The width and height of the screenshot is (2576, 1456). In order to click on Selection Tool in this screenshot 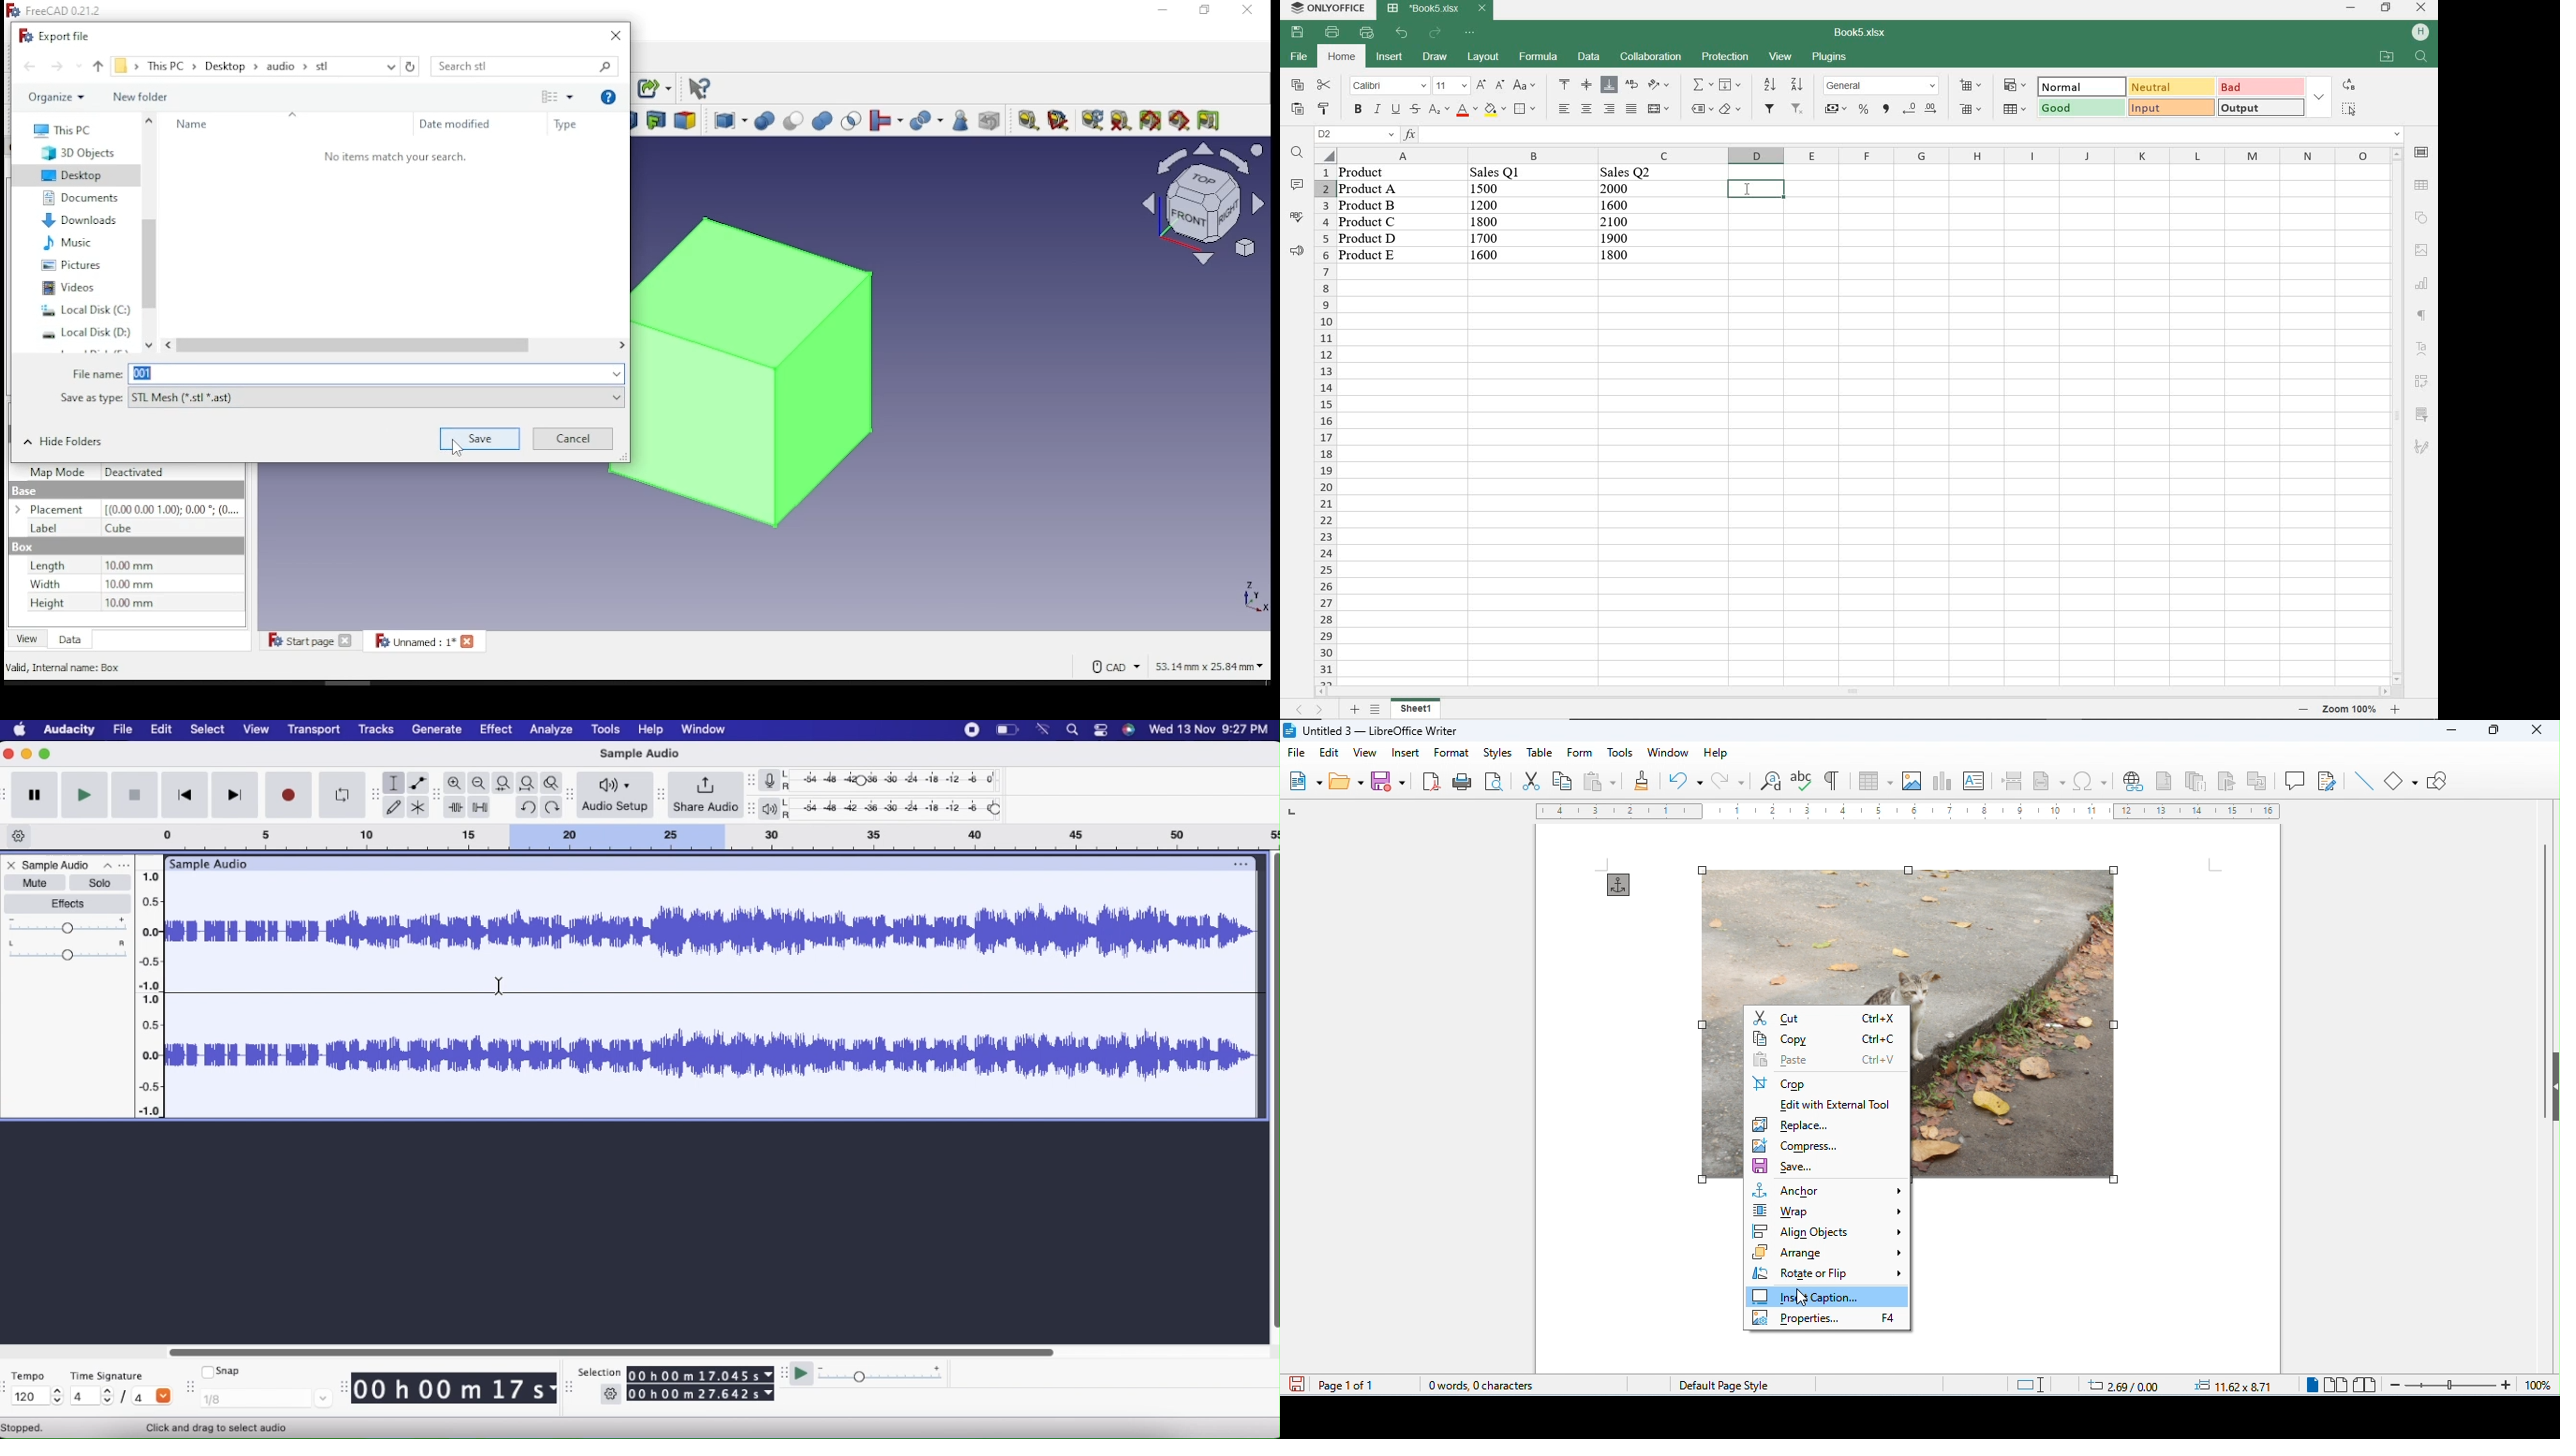, I will do `click(224, 1428)`.